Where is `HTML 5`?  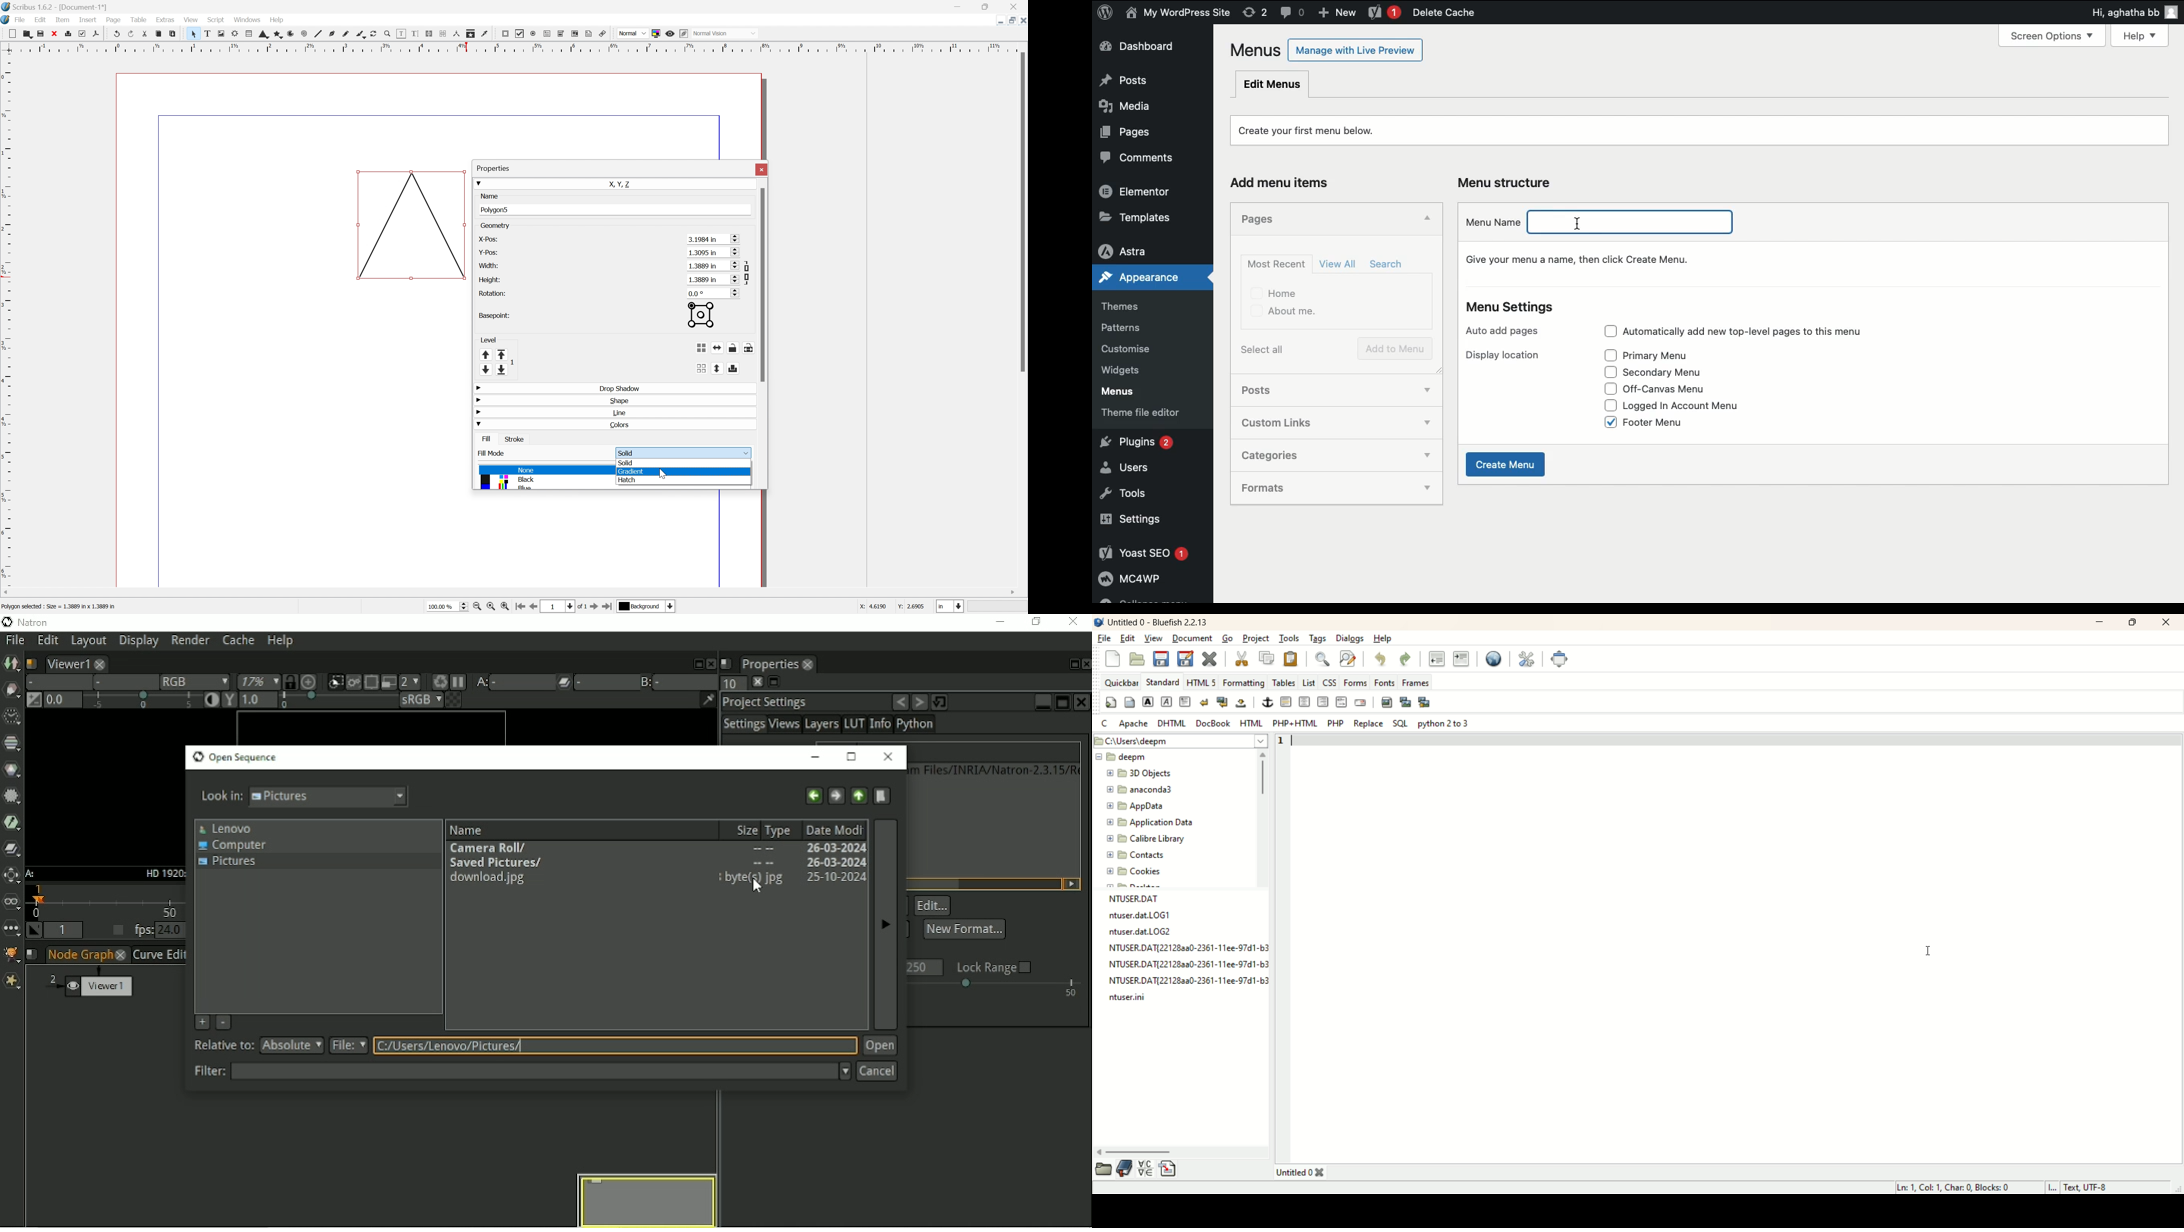 HTML 5 is located at coordinates (1202, 682).